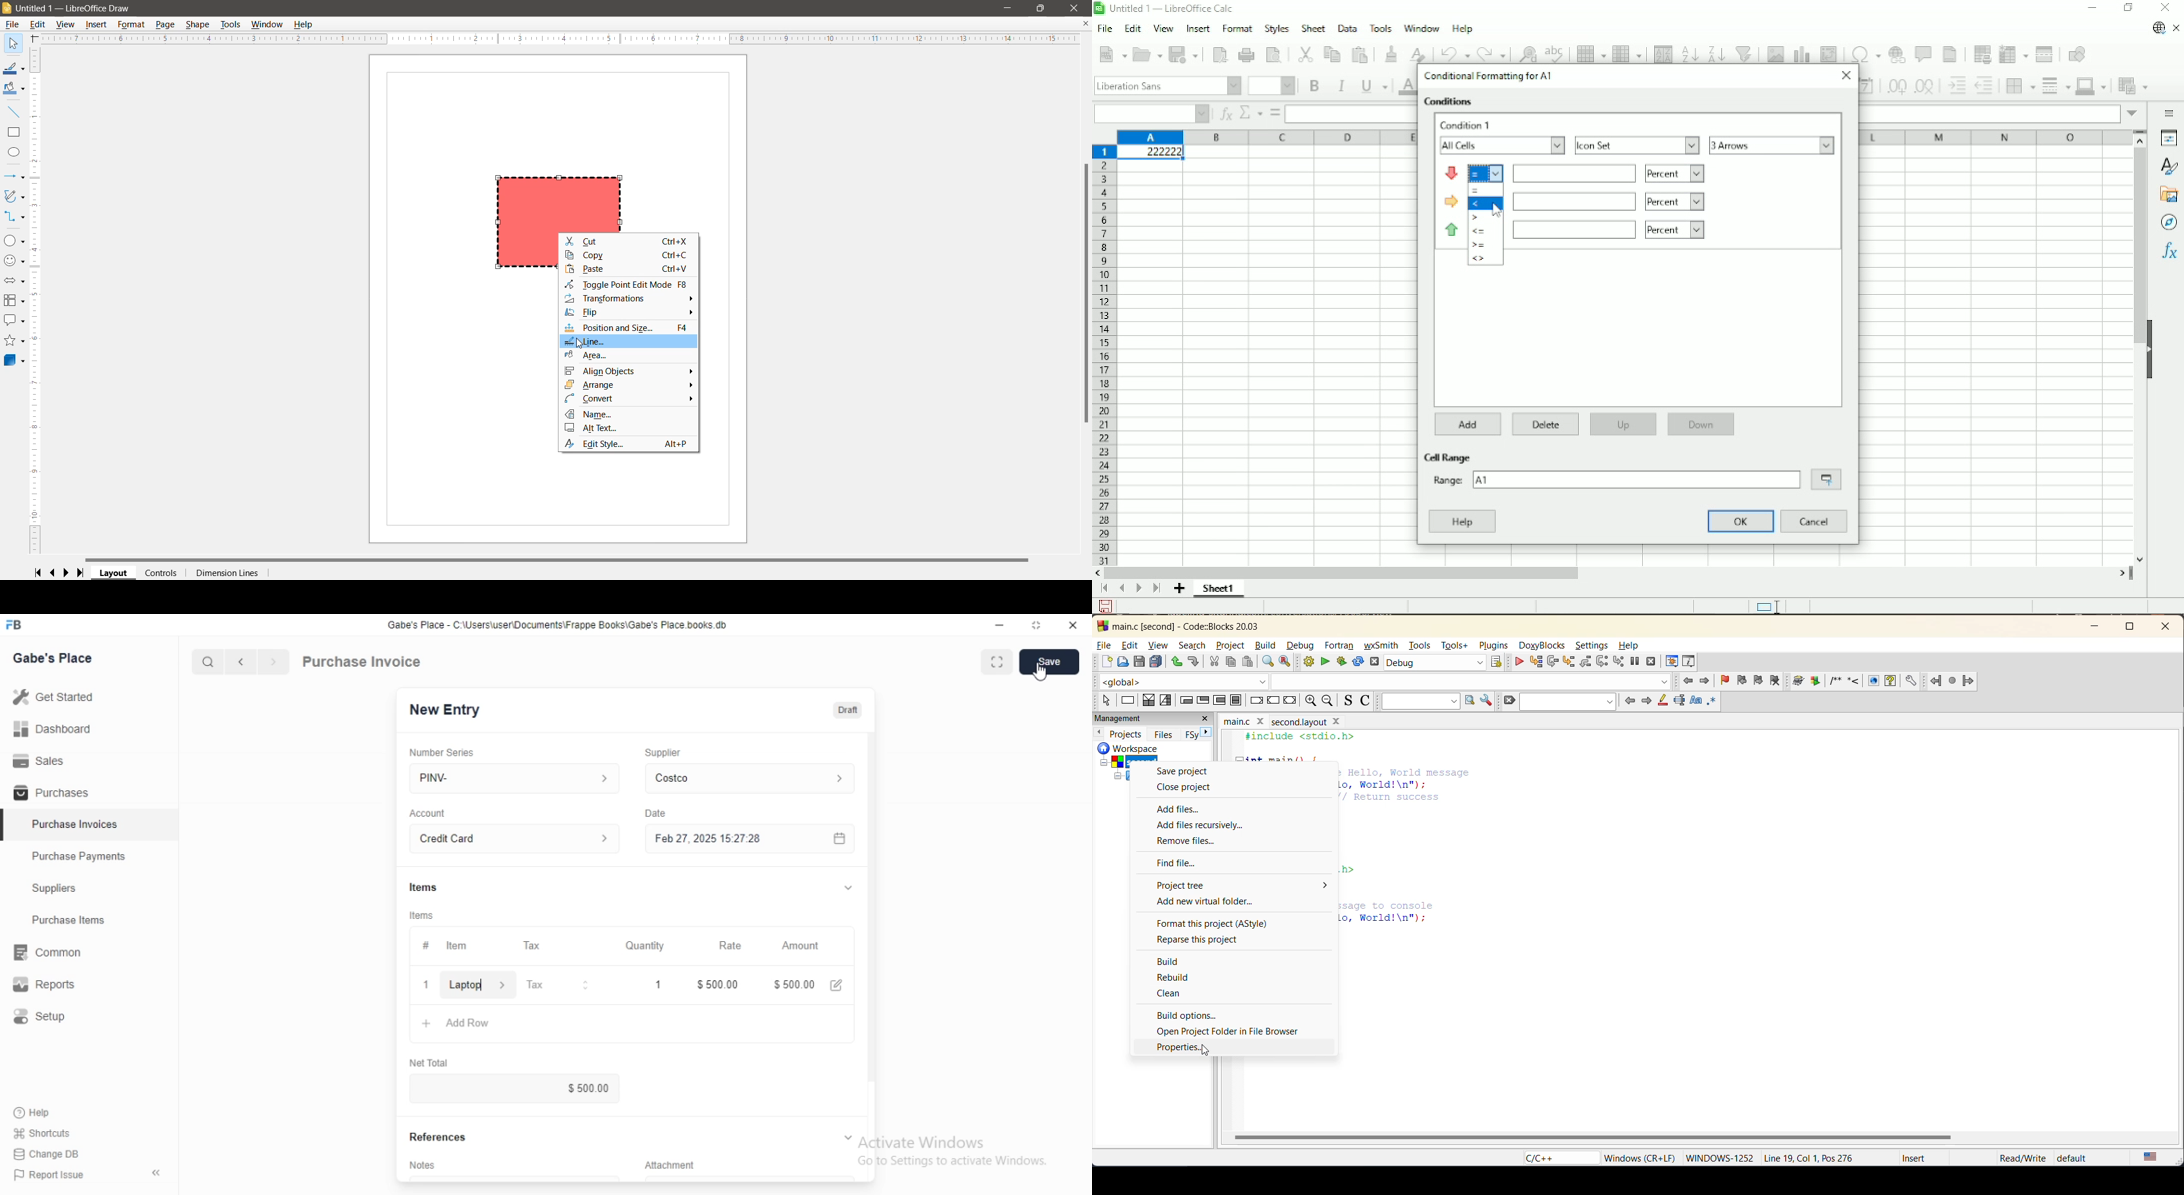 This screenshot has width=2184, height=1204. Describe the element at coordinates (14, 359) in the screenshot. I see `3D Objects` at that location.